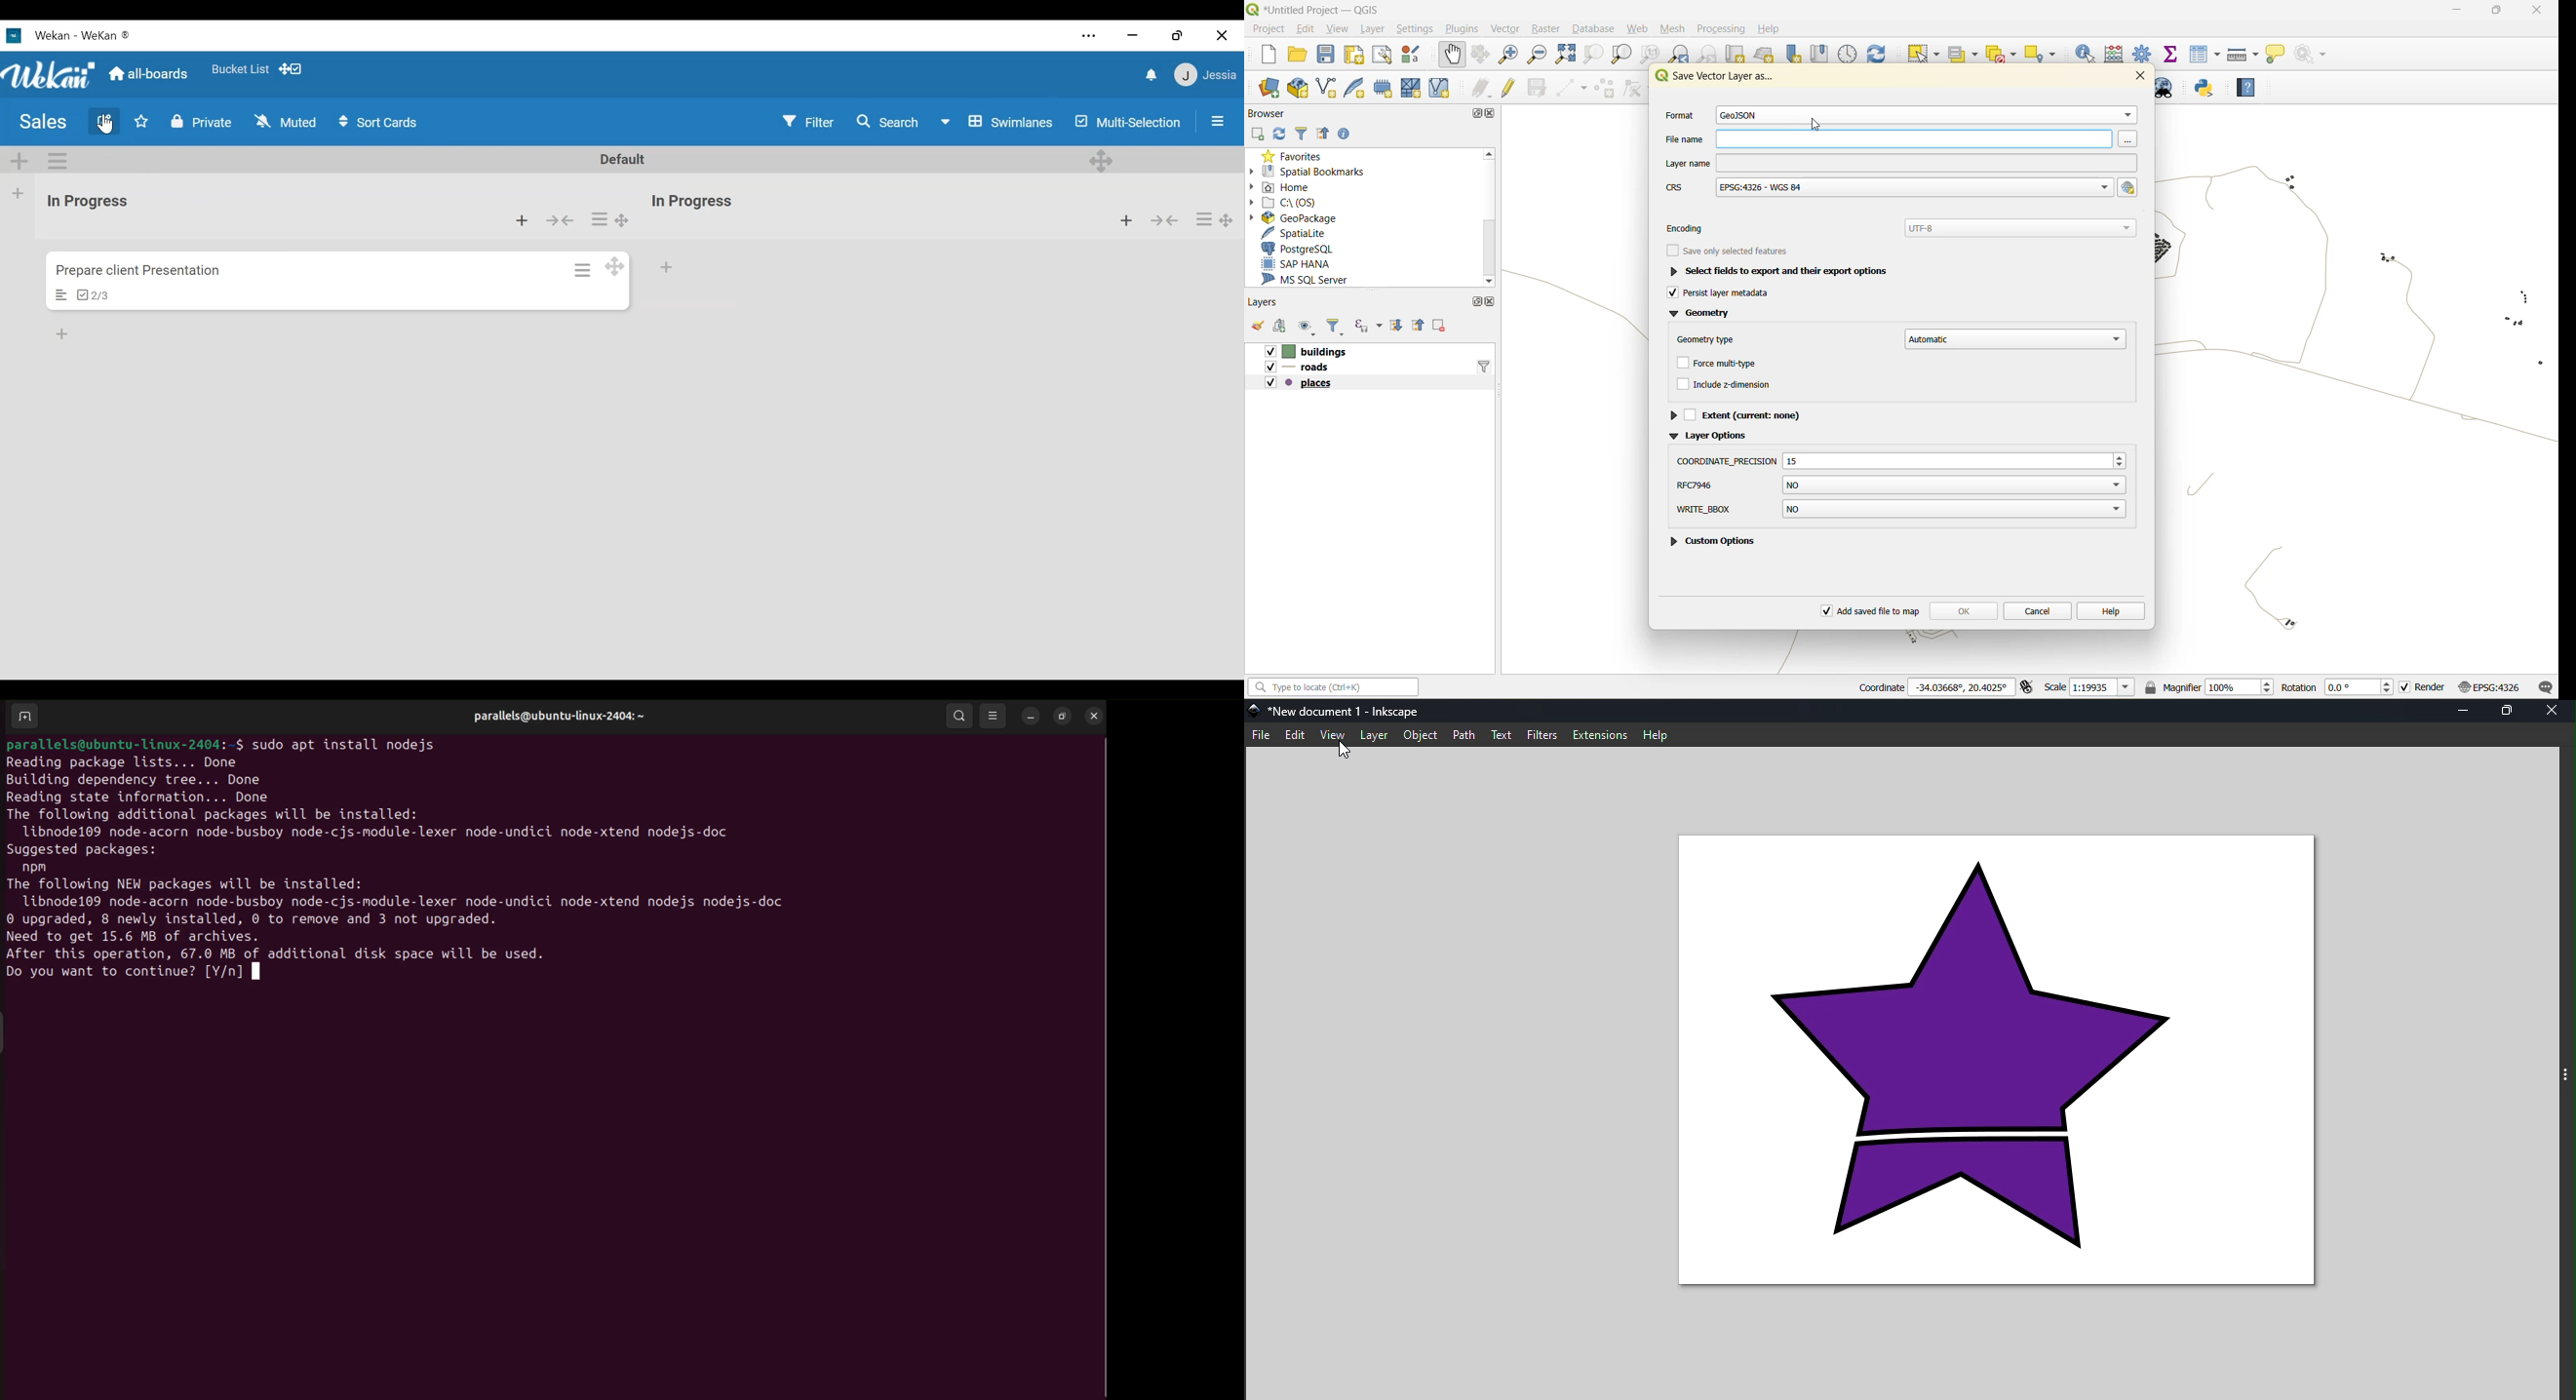  I want to click on print layout, so click(1359, 55).